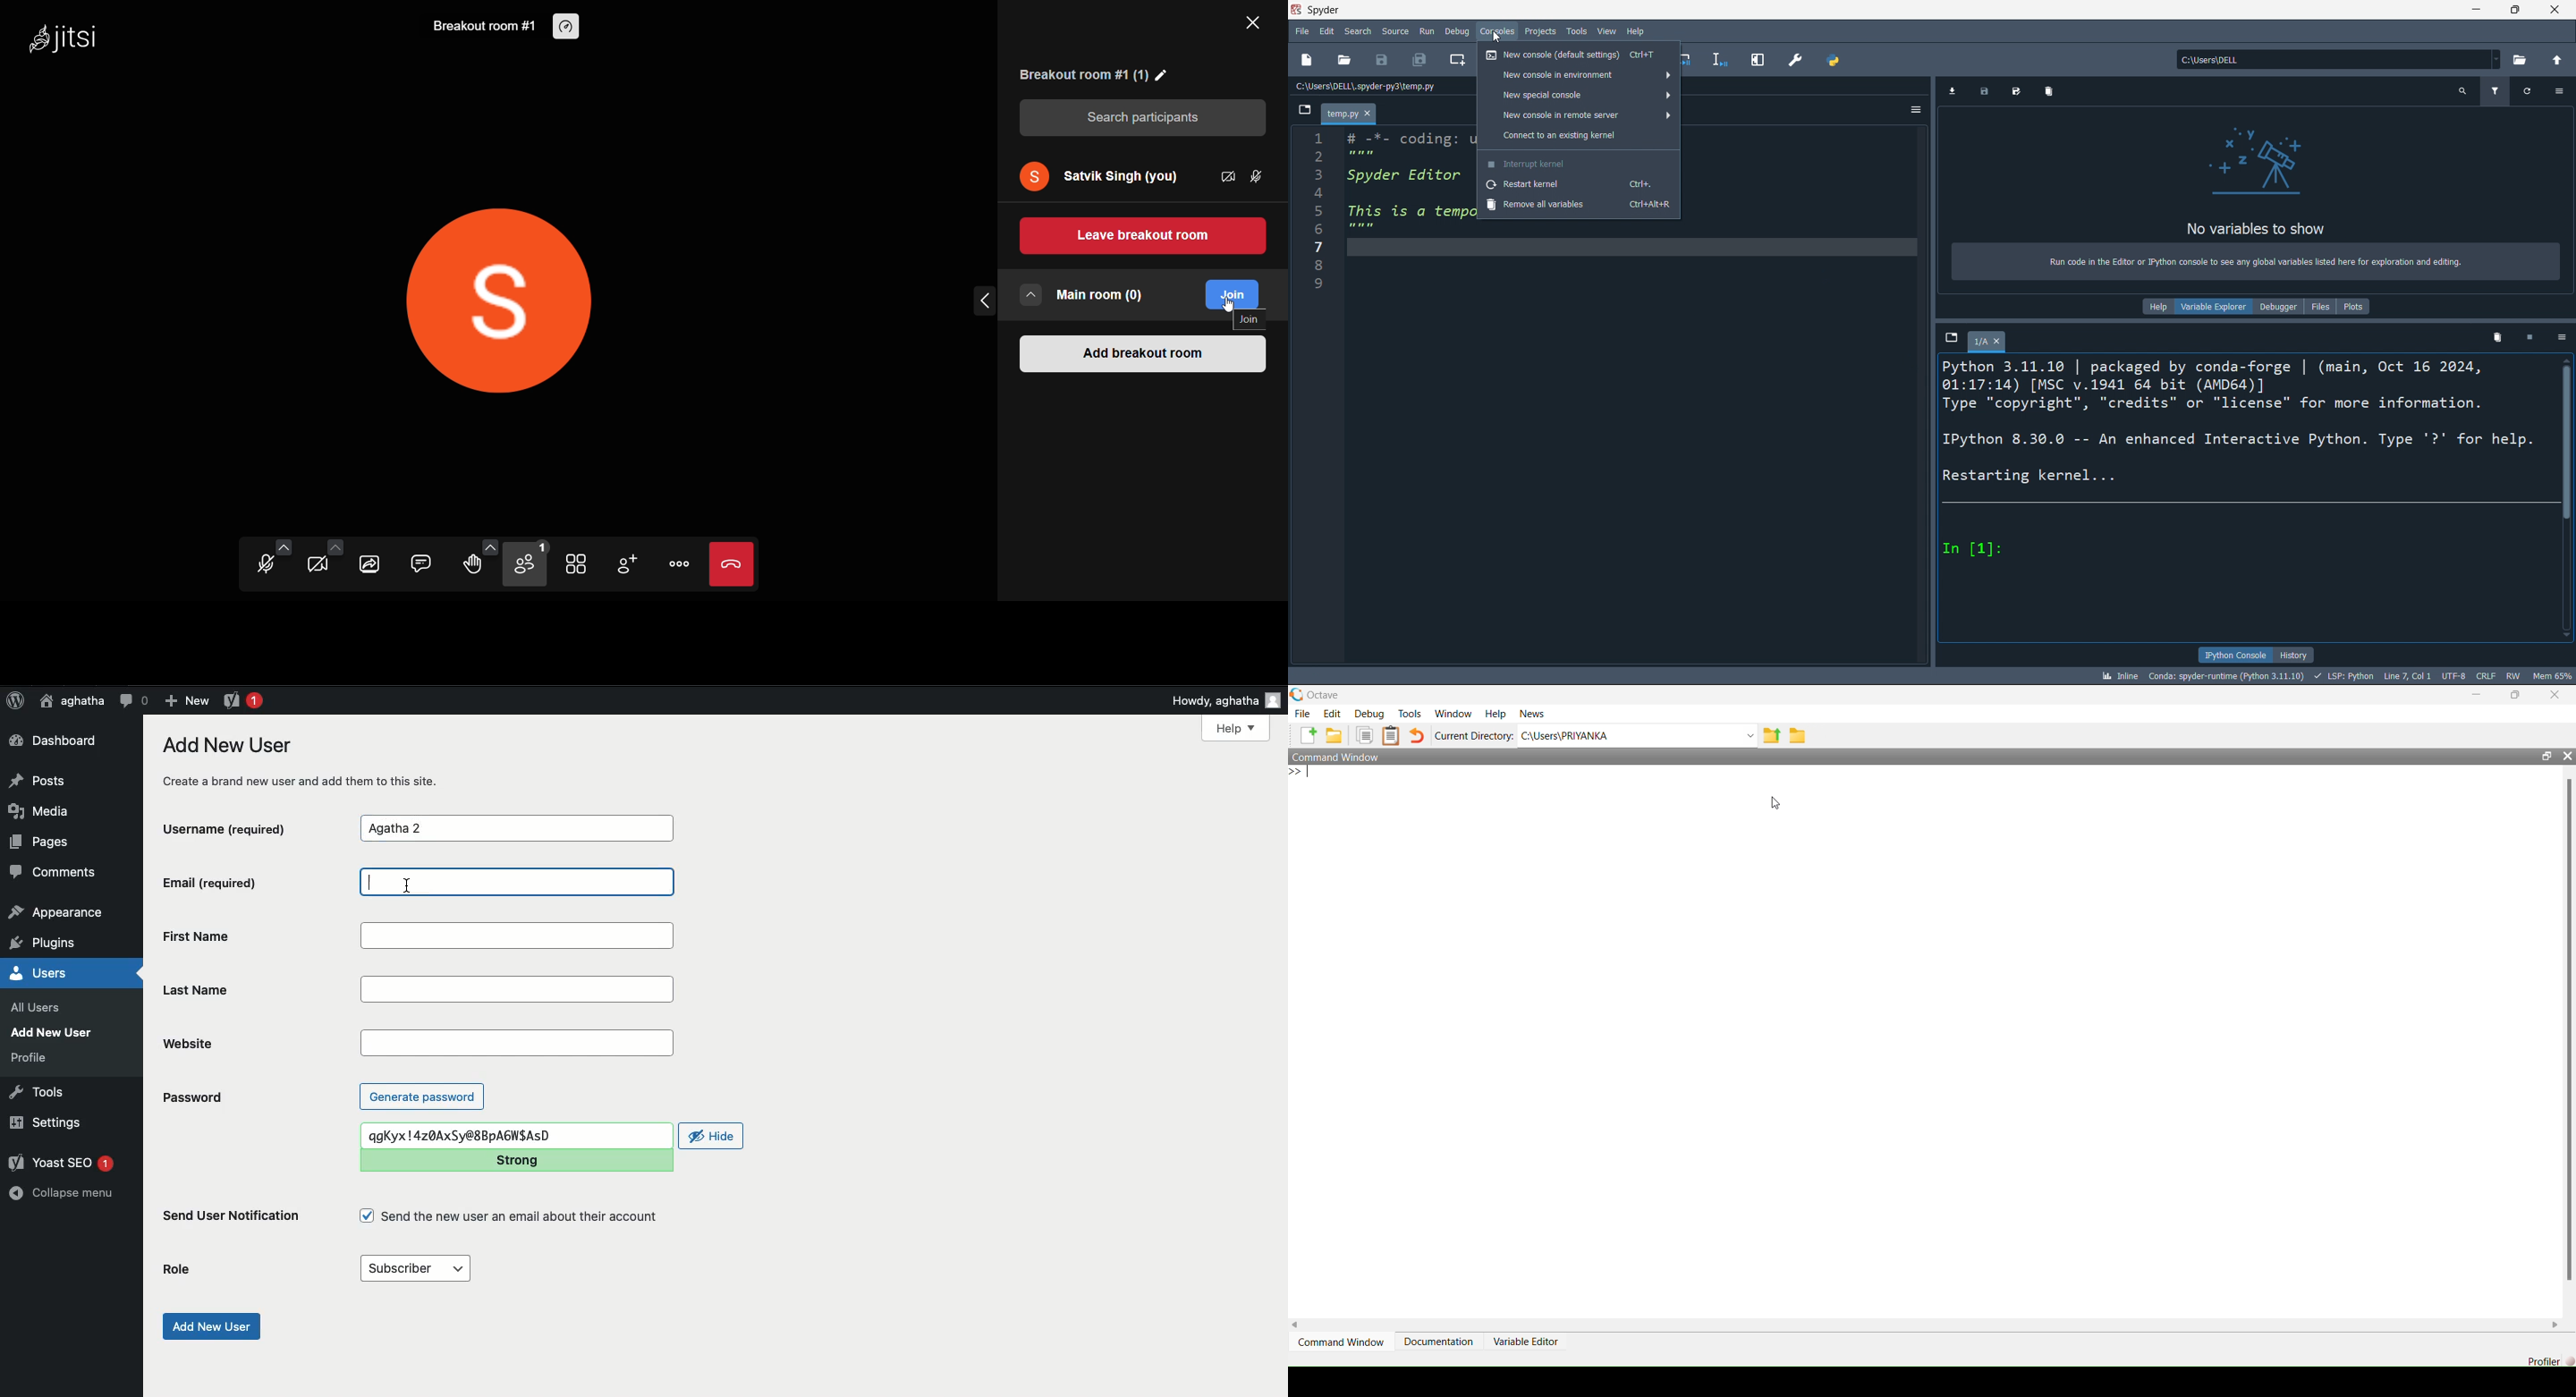 Image resolution: width=2576 pixels, height=1400 pixels. What do you see at coordinates (1988, 341) in the screenshot?
I see `1/A` at bounding box center [1988, 341].